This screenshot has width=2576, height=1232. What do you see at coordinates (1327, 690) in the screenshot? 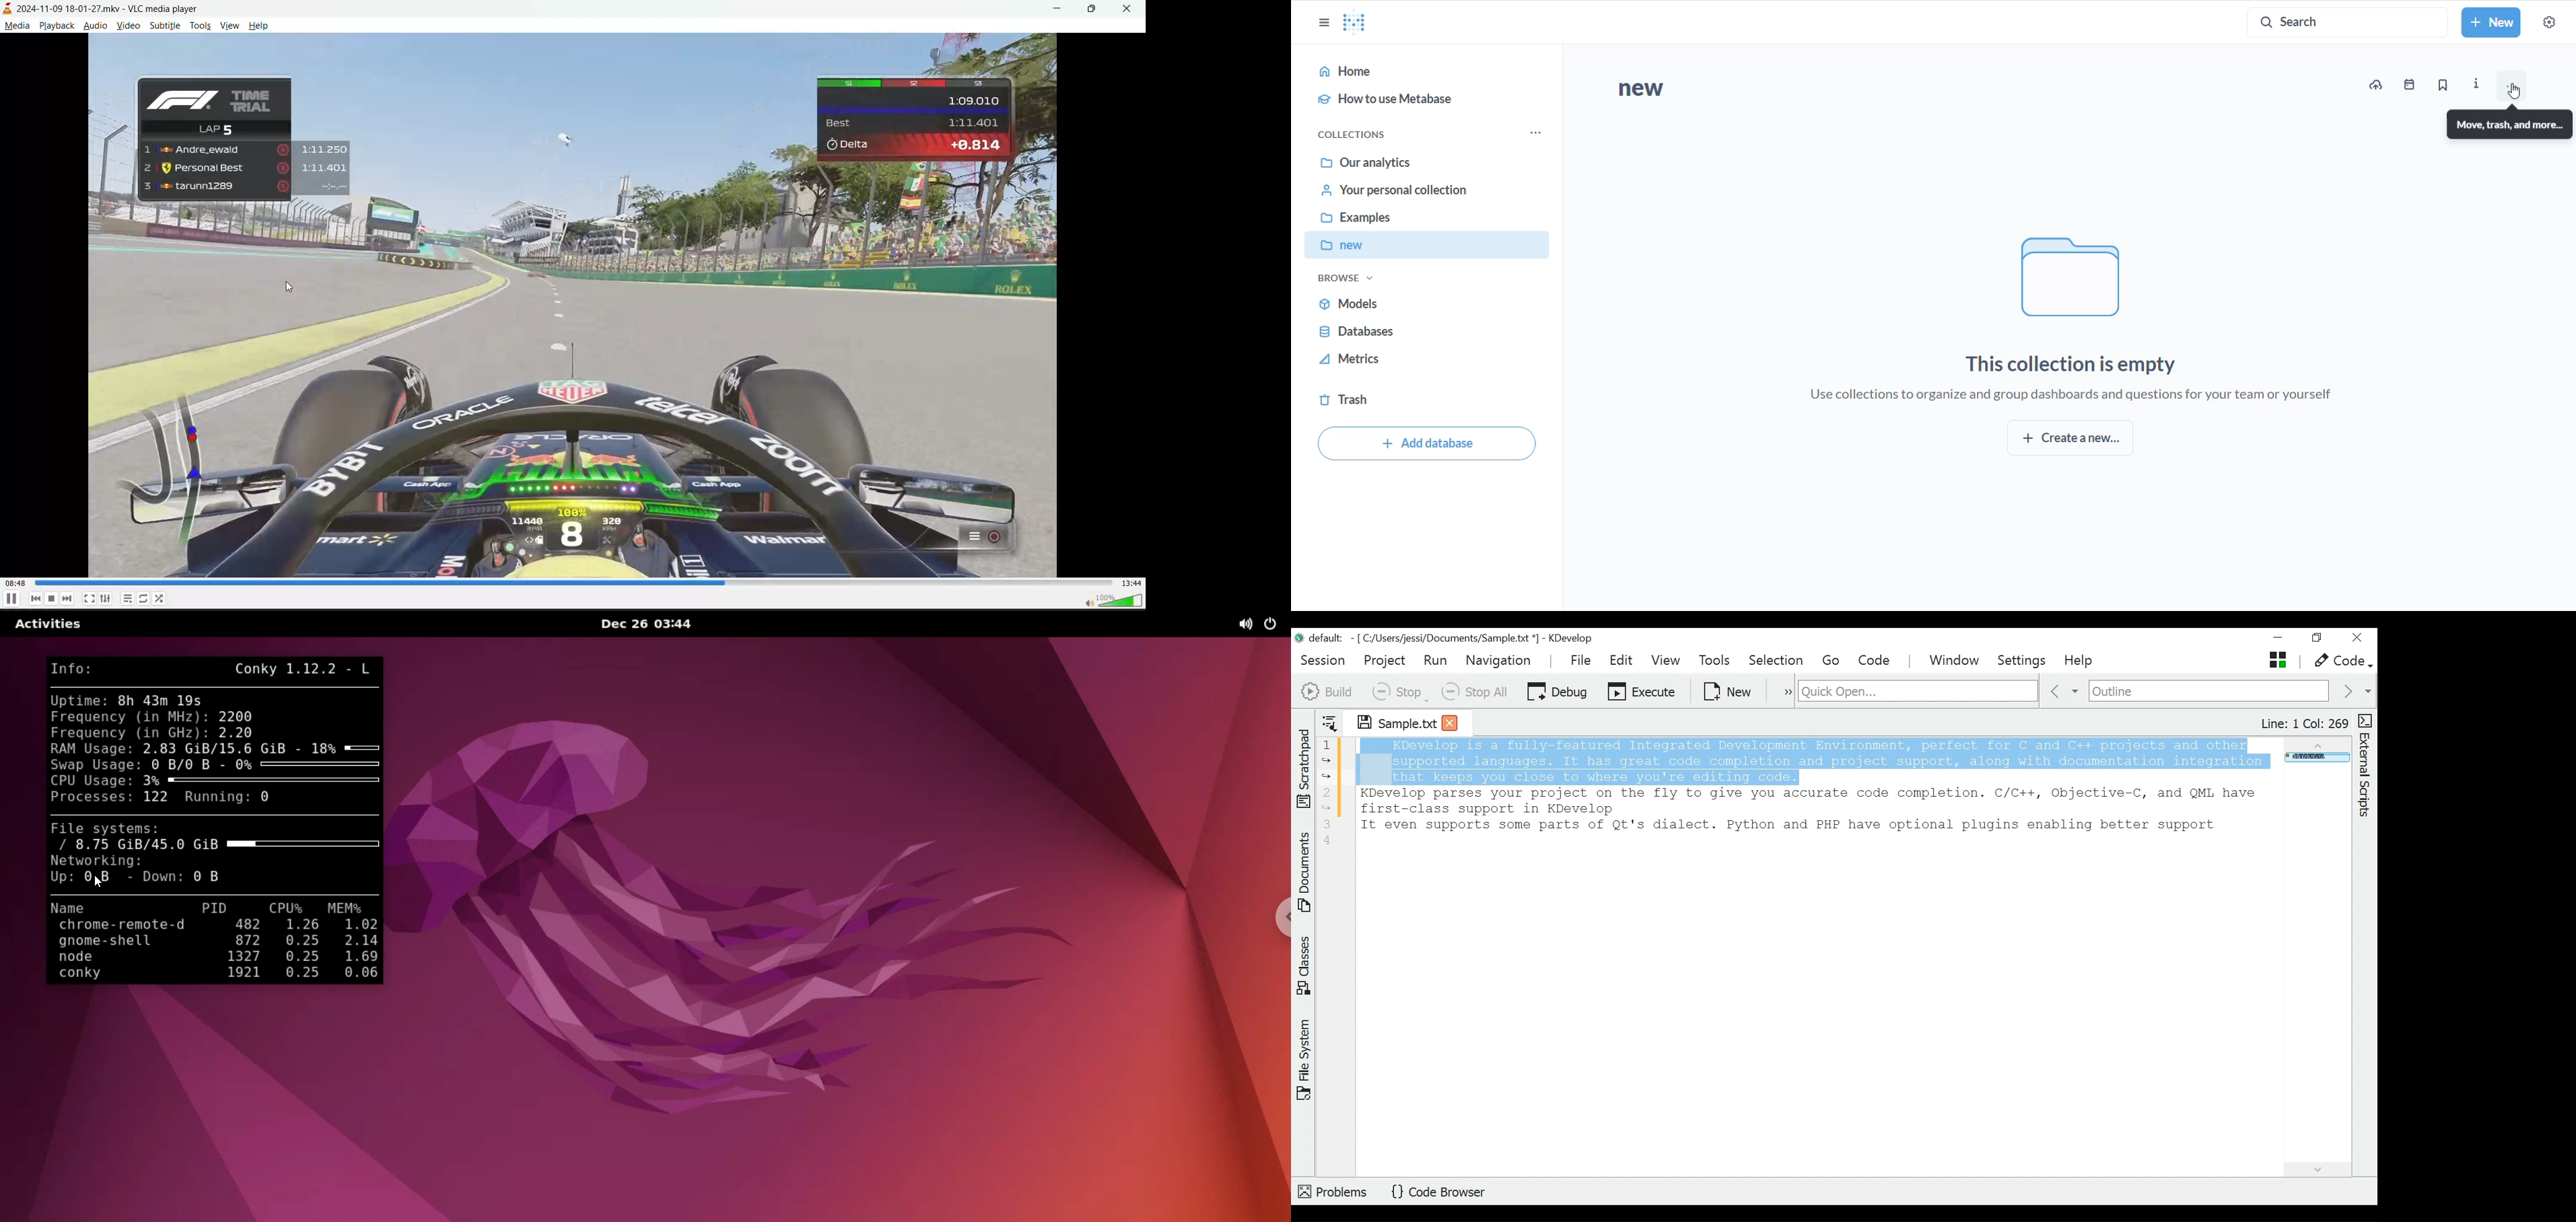
I see `Build` at bounding box center [1327, 690].